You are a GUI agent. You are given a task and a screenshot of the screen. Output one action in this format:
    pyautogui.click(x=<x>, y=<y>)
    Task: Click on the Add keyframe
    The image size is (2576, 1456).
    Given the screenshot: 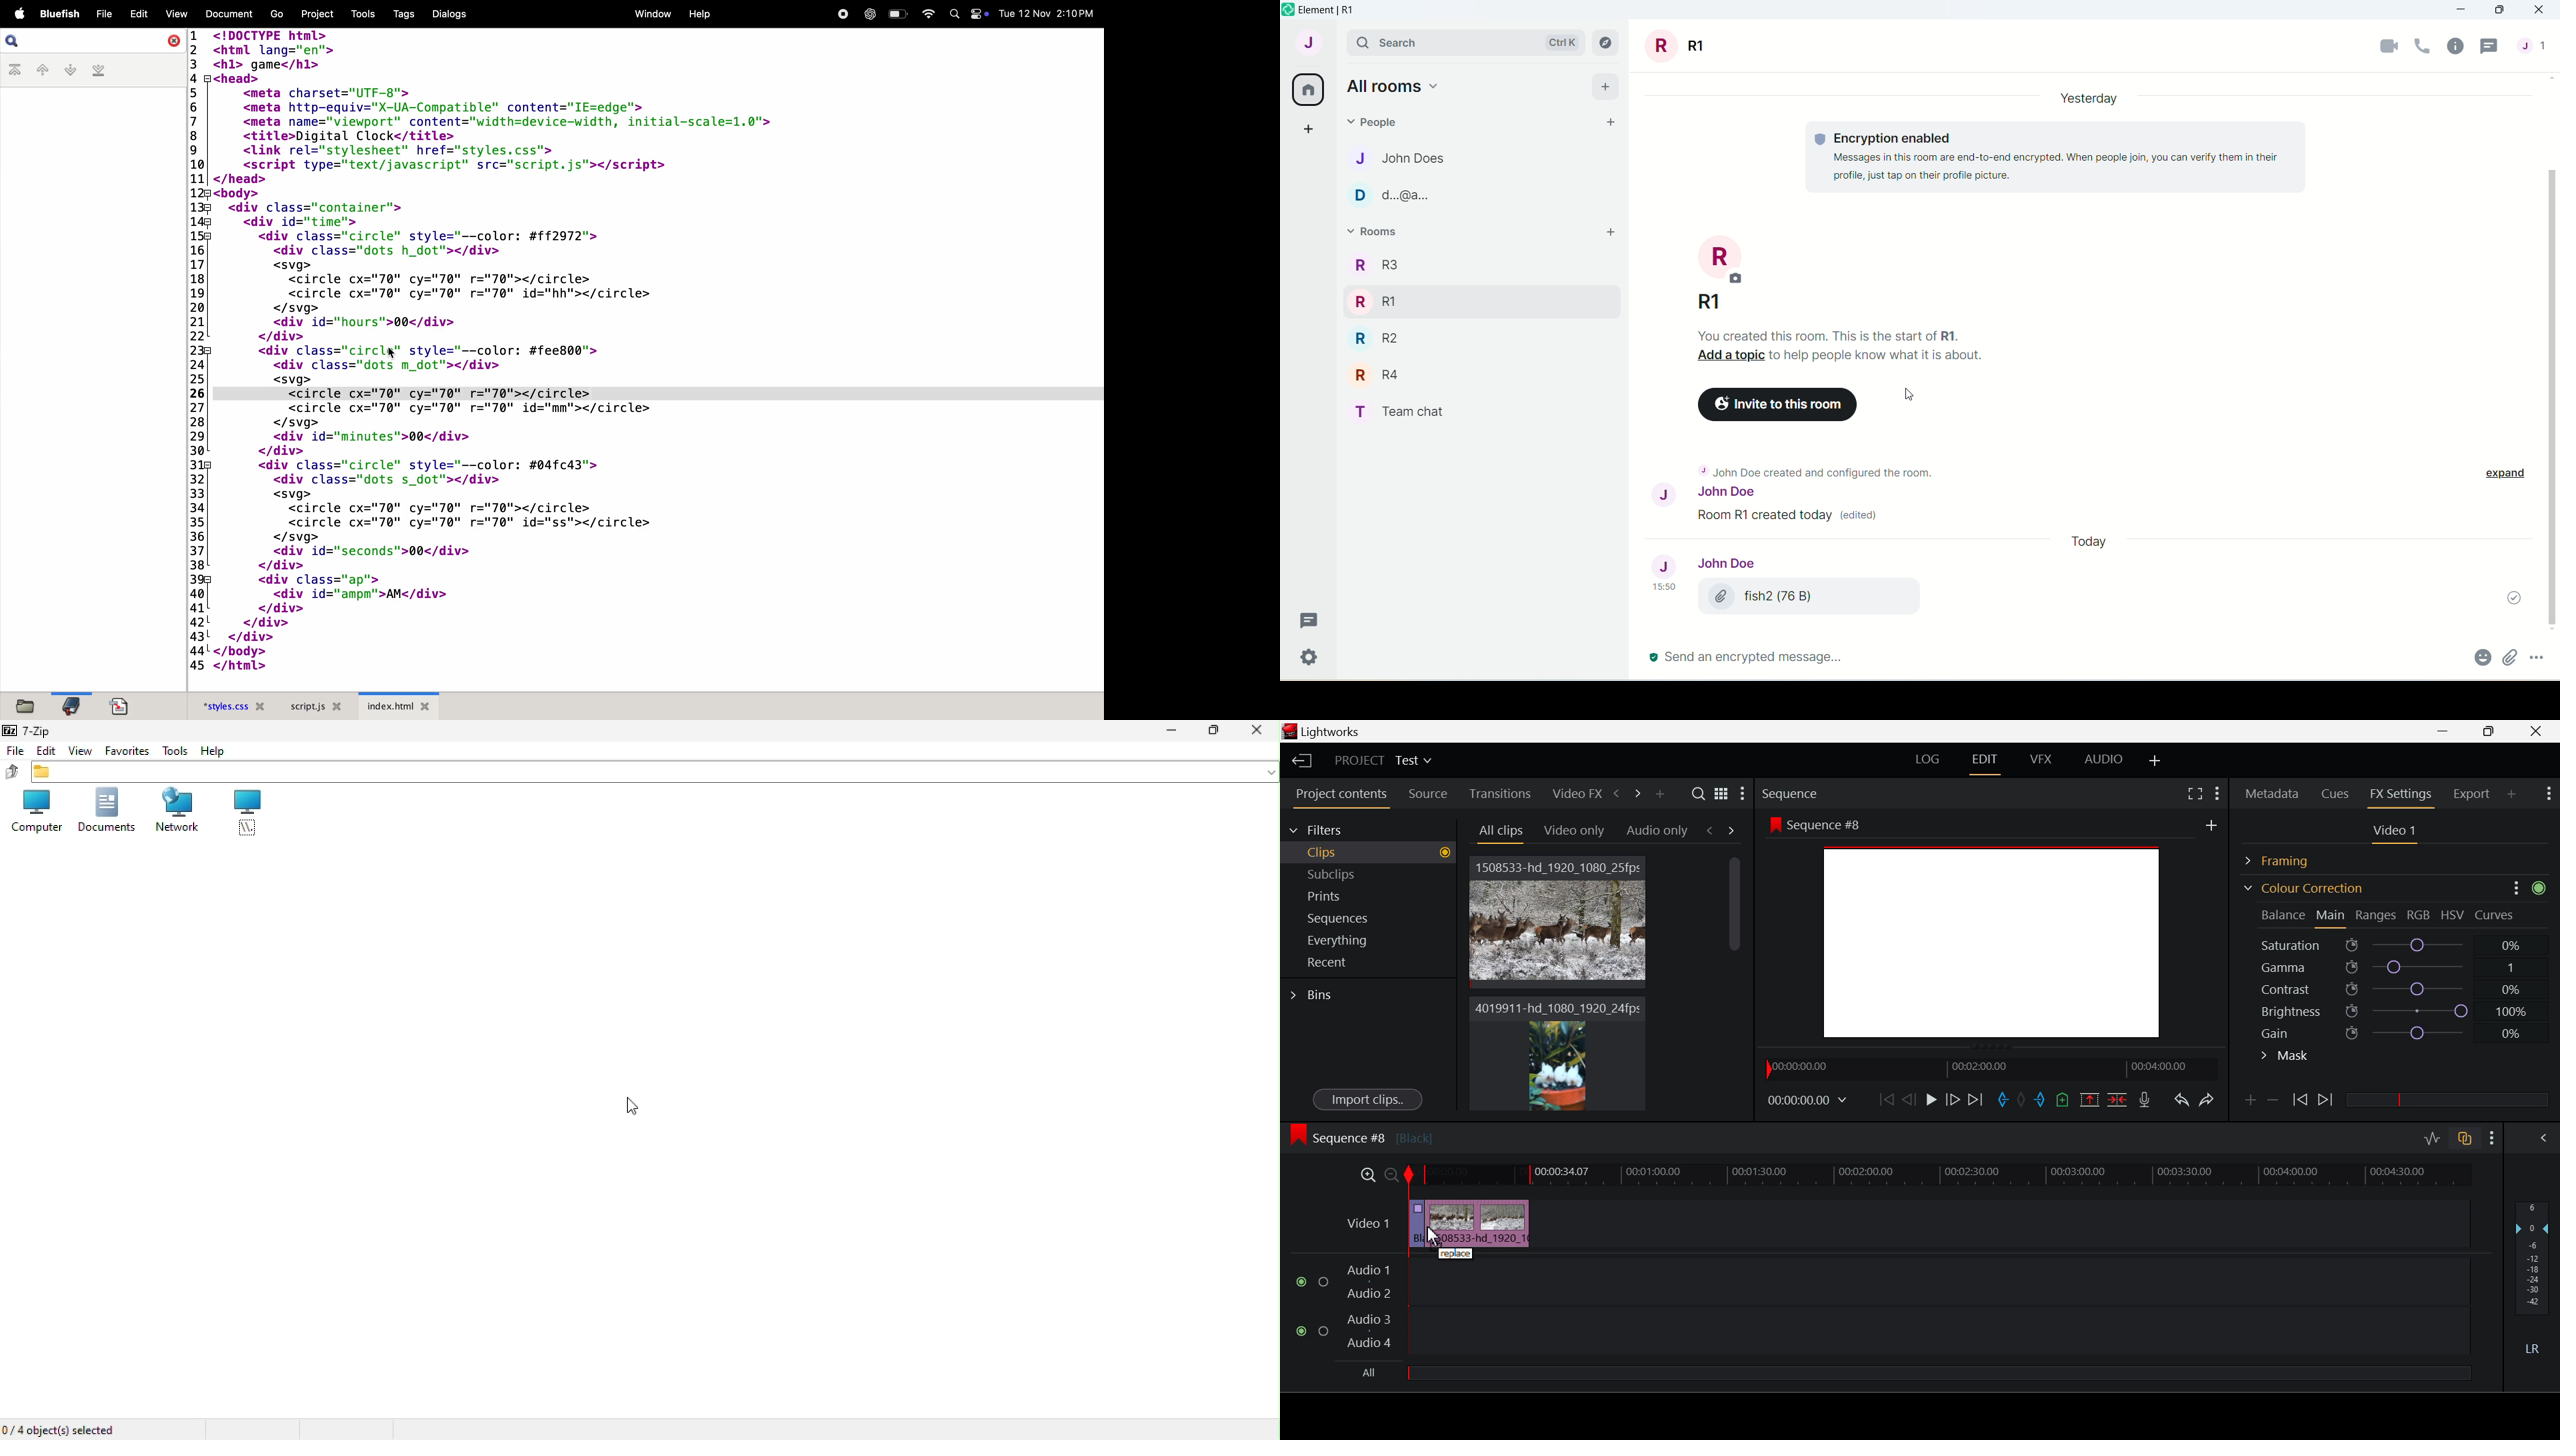 What is the action you would take?
    pyautogui.click(x=2248, y=1103)
    